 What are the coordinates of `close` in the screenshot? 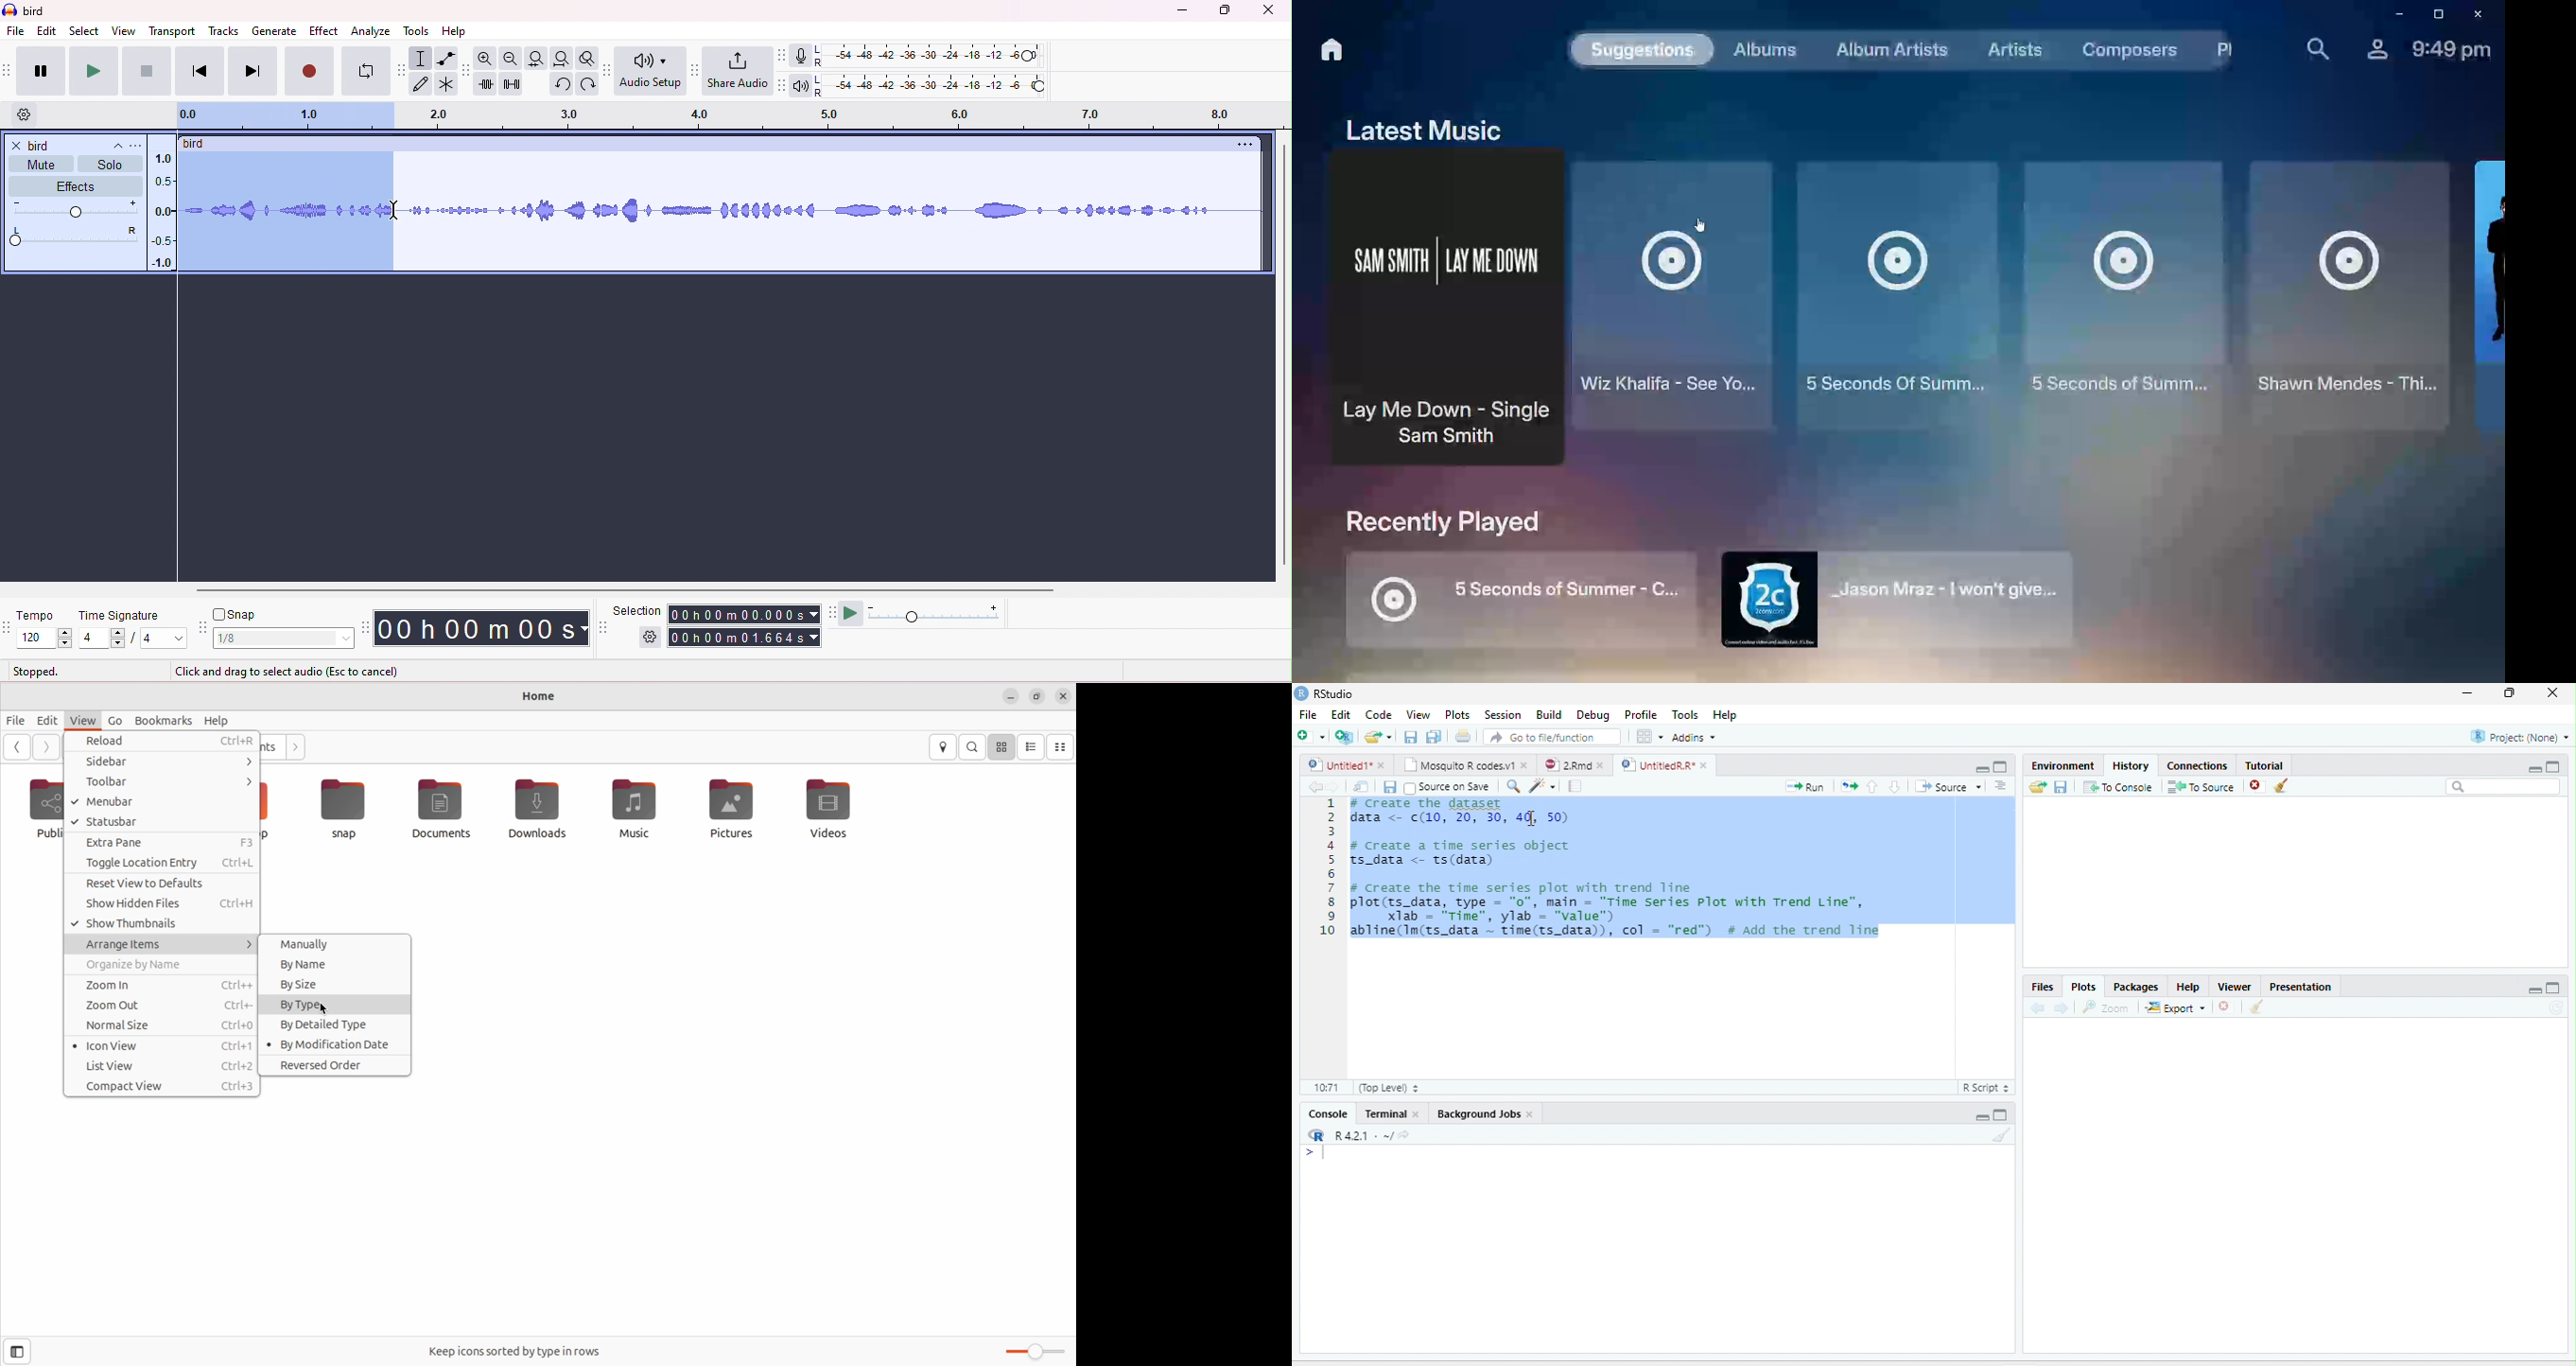 It's located at (16, 146).